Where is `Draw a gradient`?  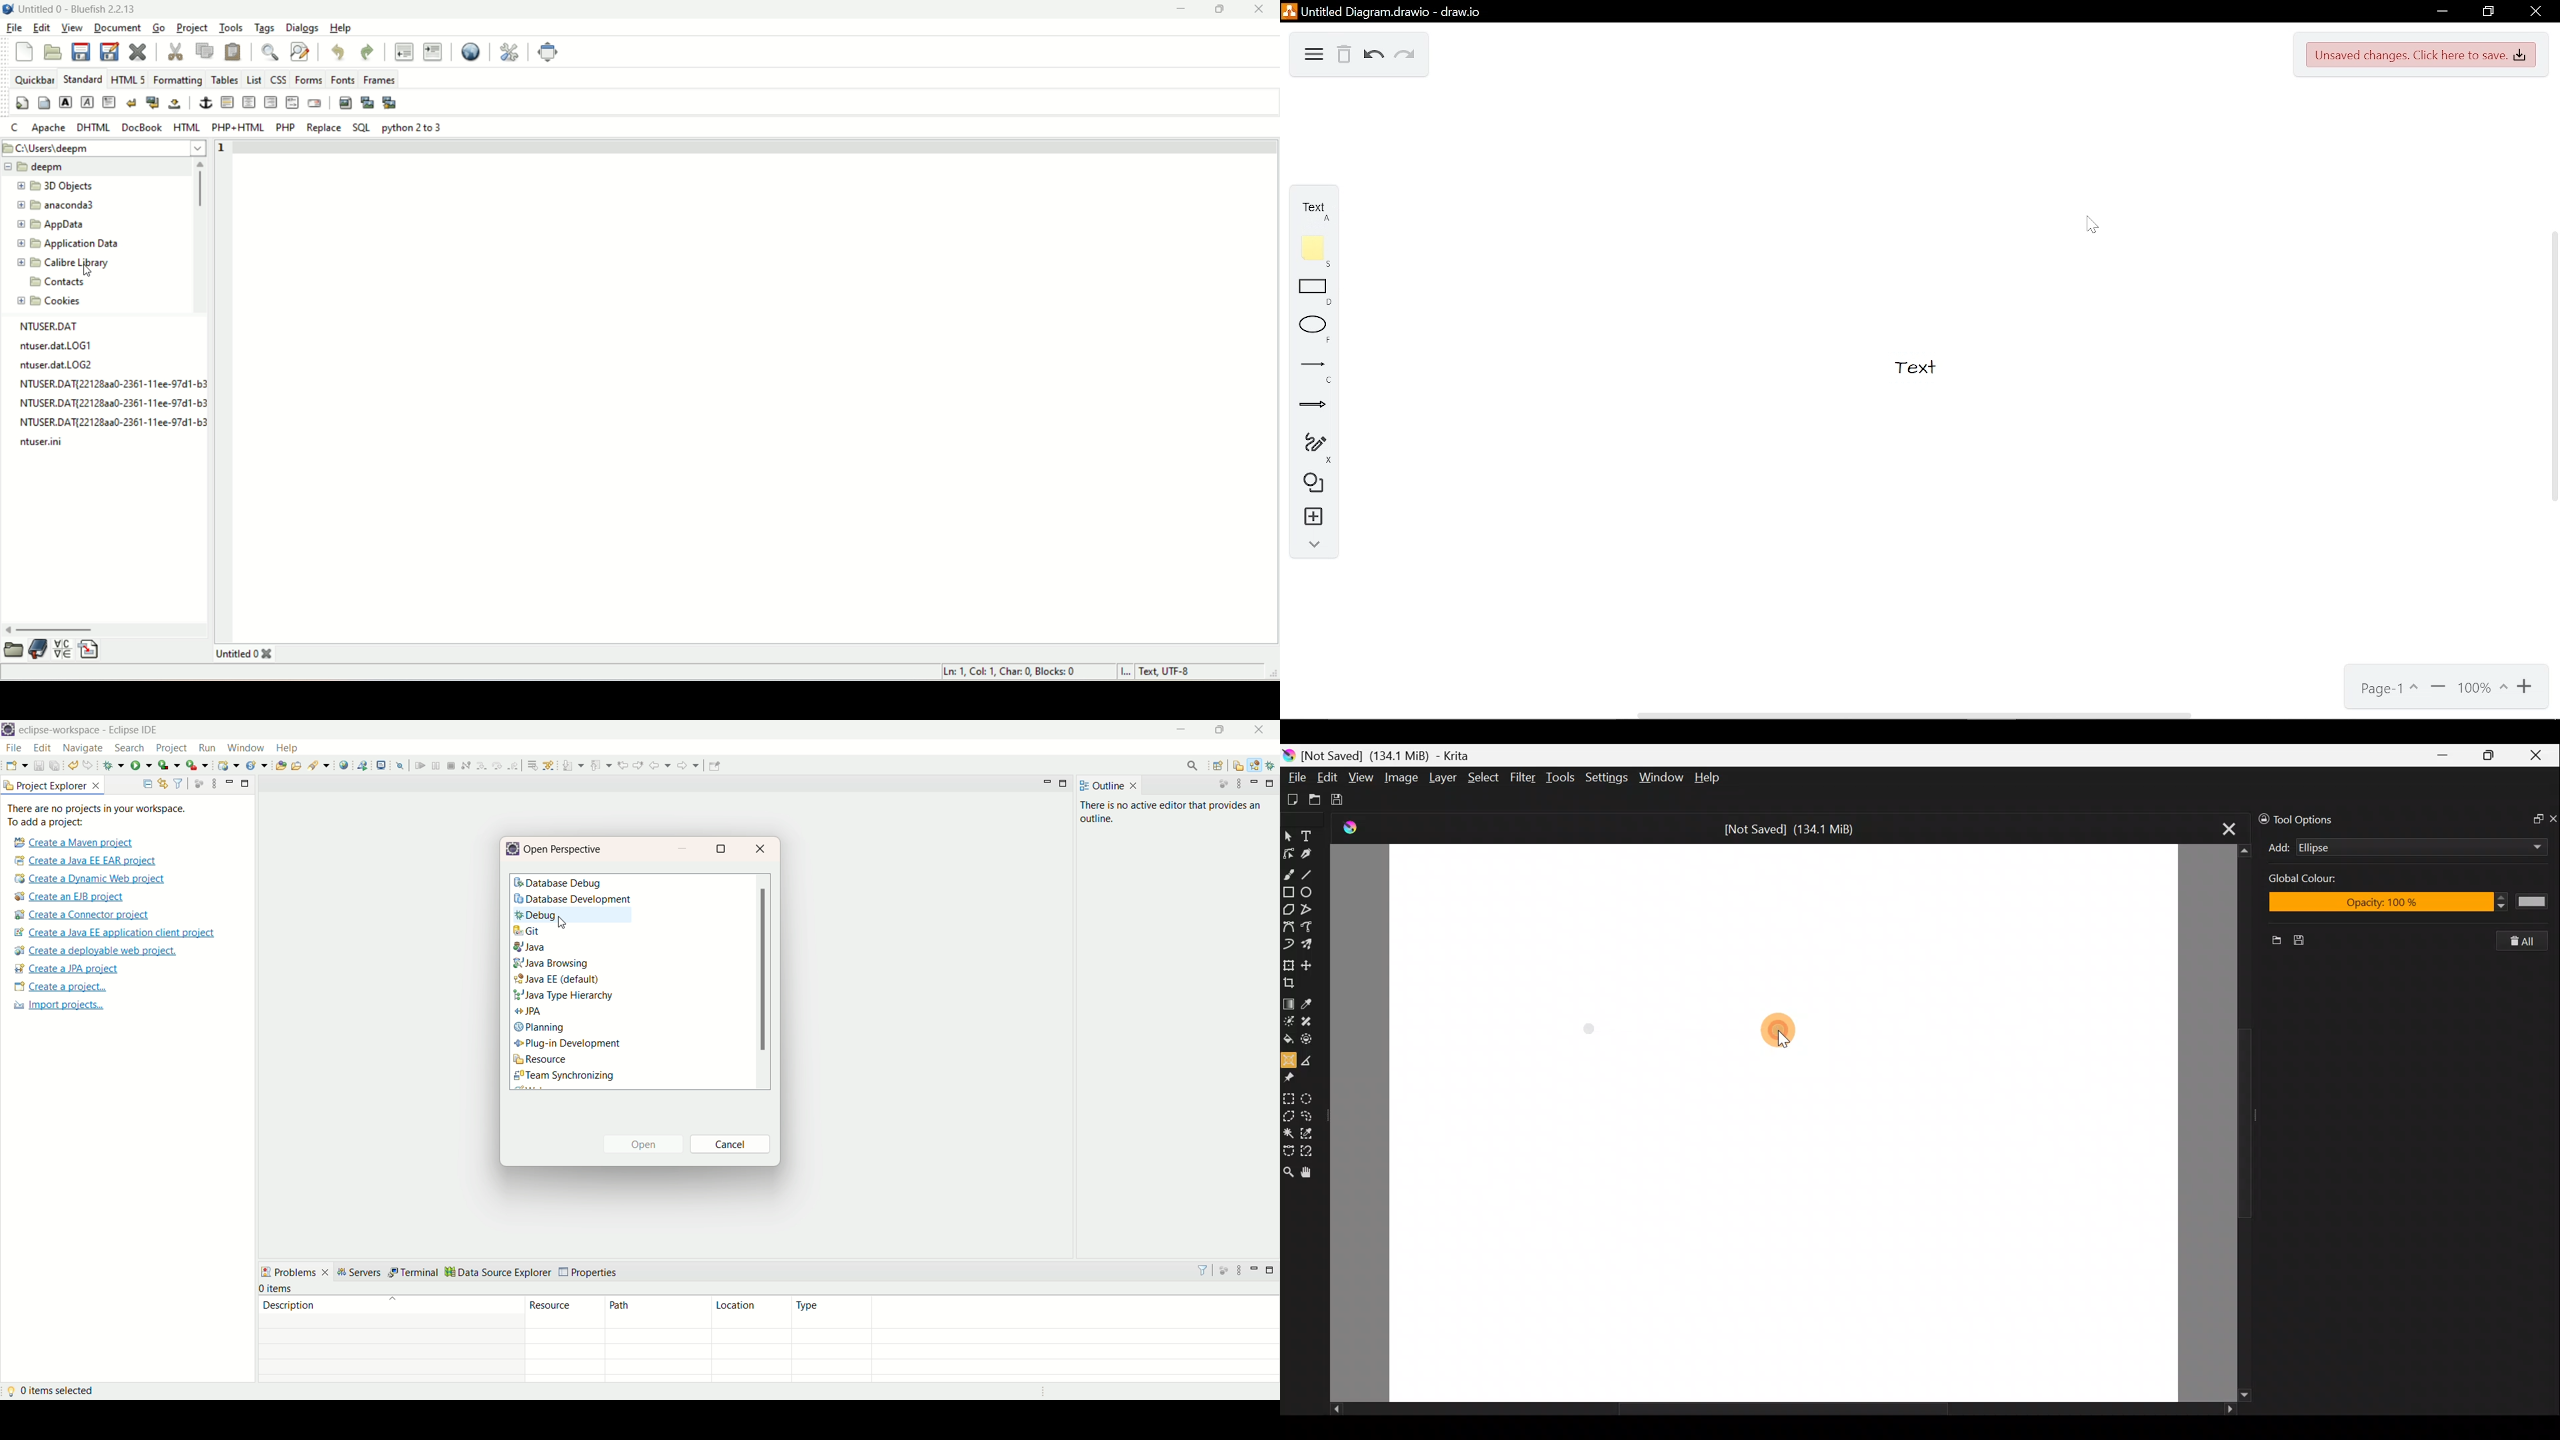
Draw a gradient is located at coordinates (1289, 1003).